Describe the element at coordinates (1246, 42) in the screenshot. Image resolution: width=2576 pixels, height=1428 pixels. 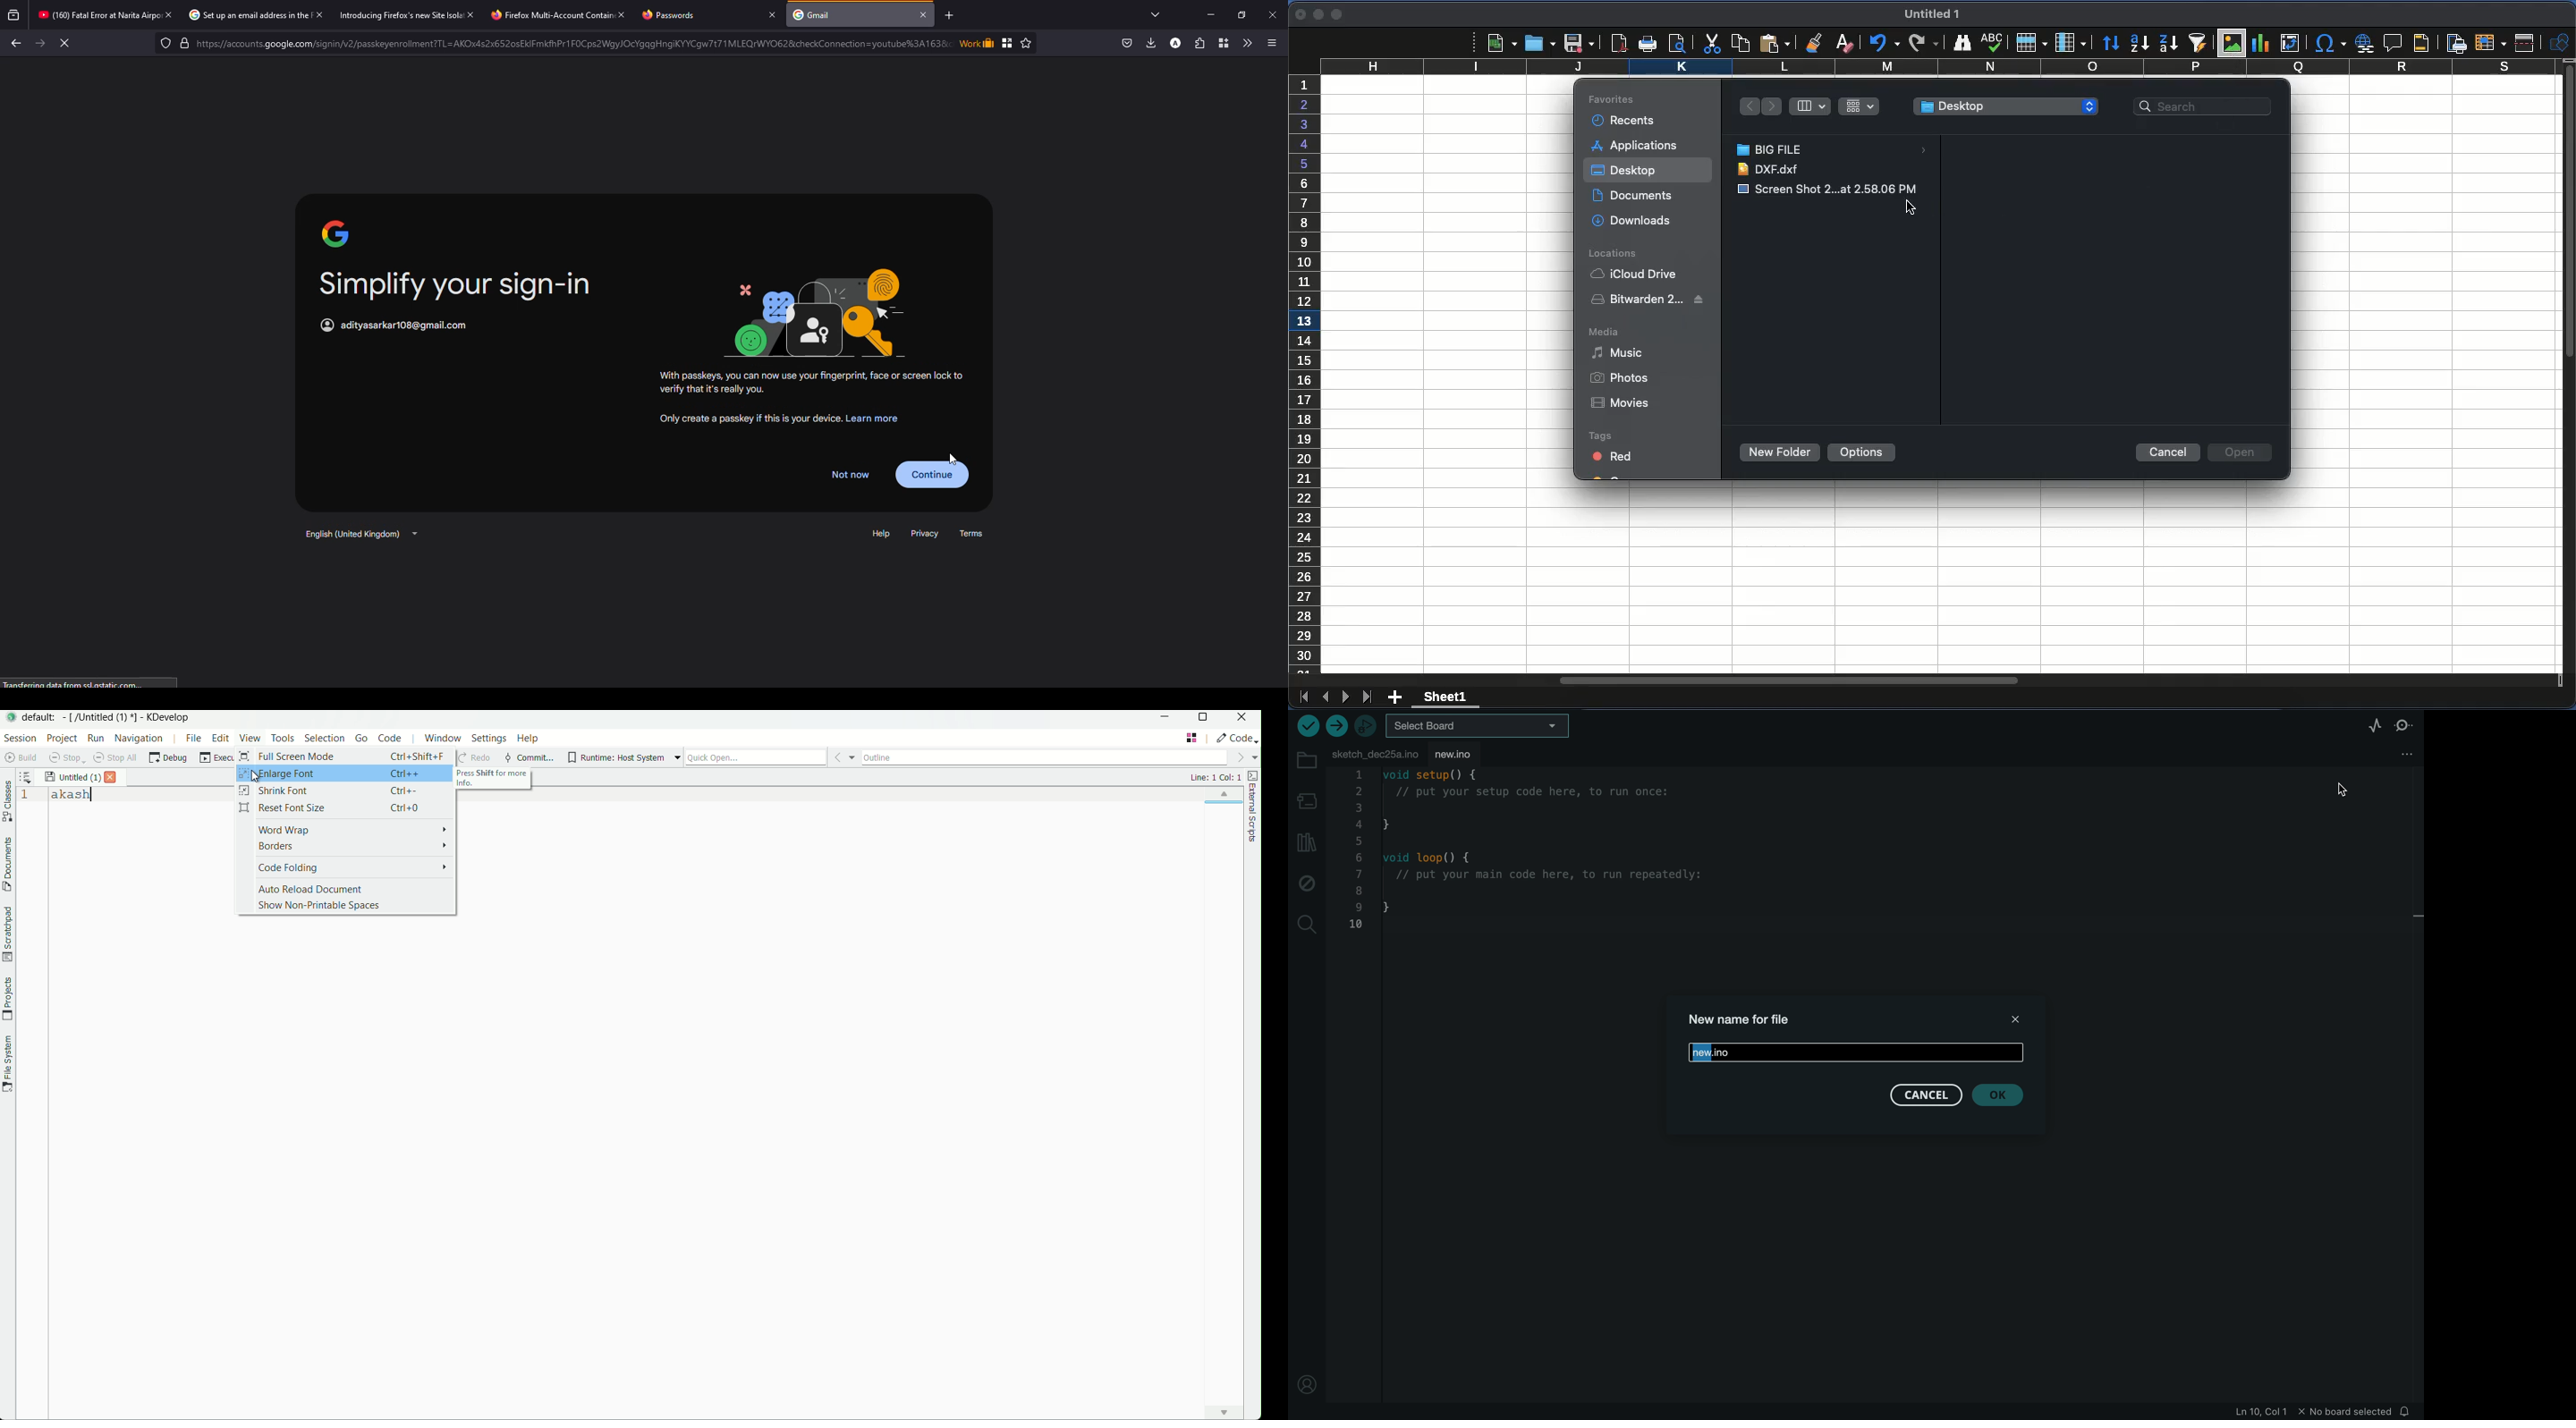
I see `more tools` at that location.